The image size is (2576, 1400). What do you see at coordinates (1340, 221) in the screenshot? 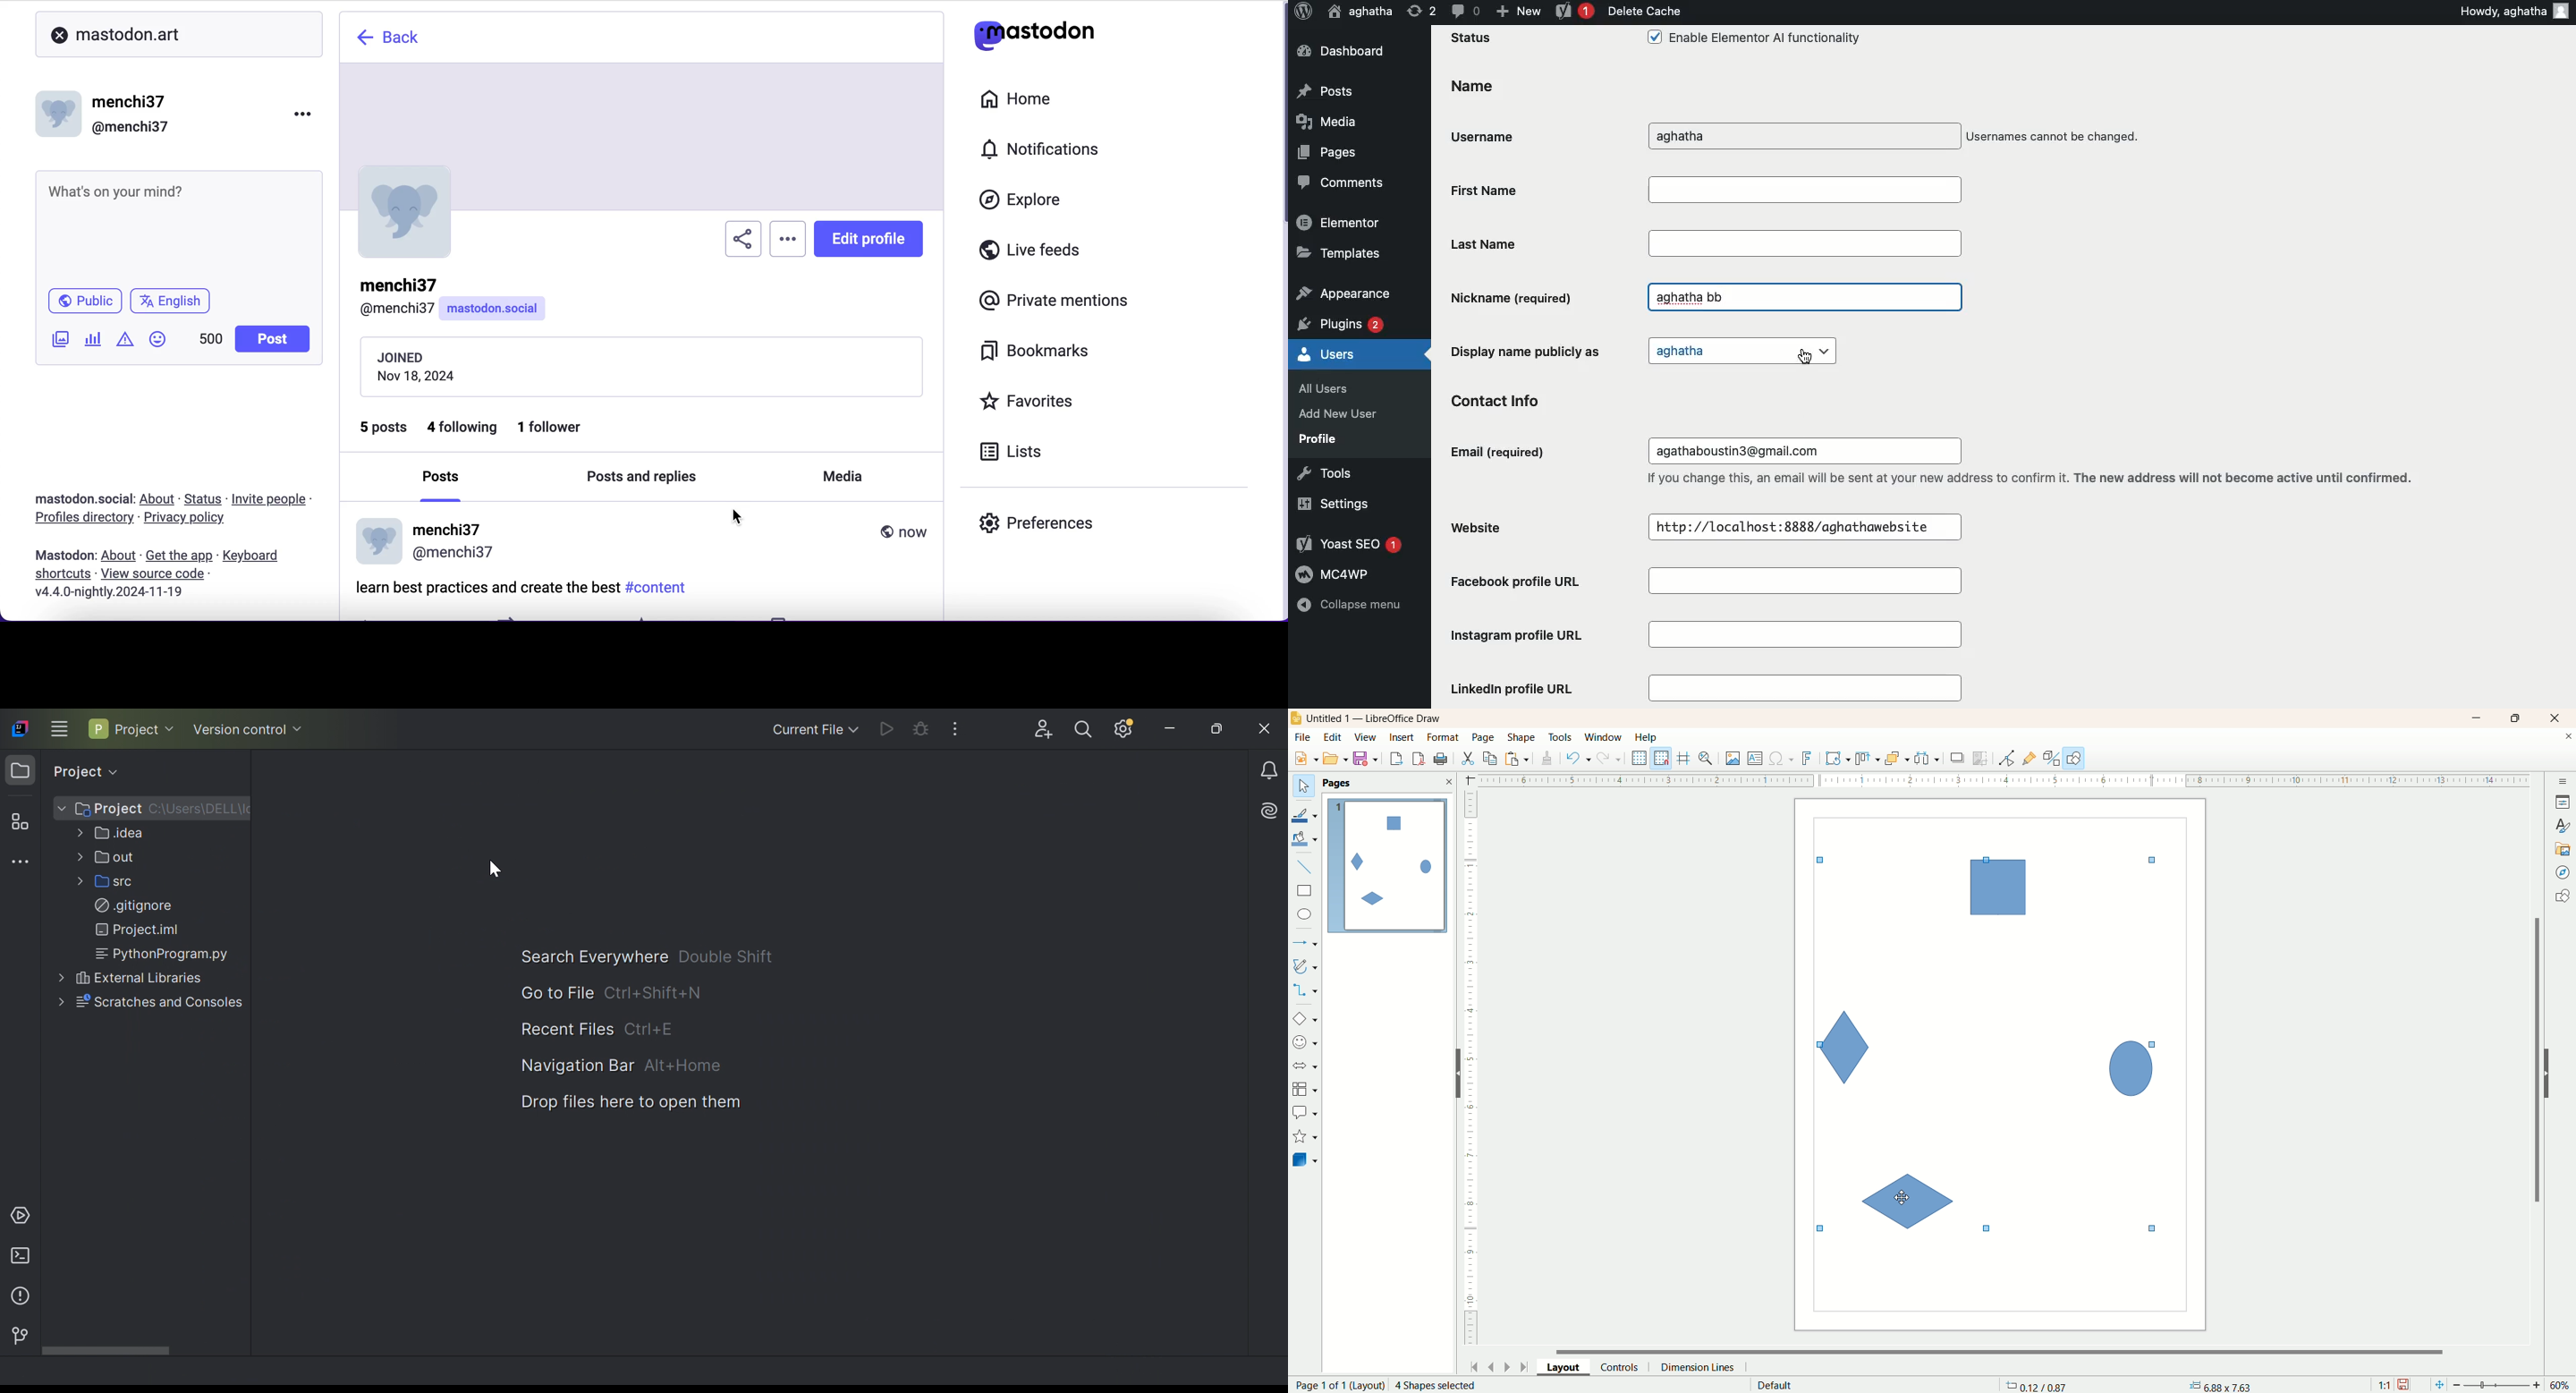
I see `Elementor` at bounding box center [1340, 221].